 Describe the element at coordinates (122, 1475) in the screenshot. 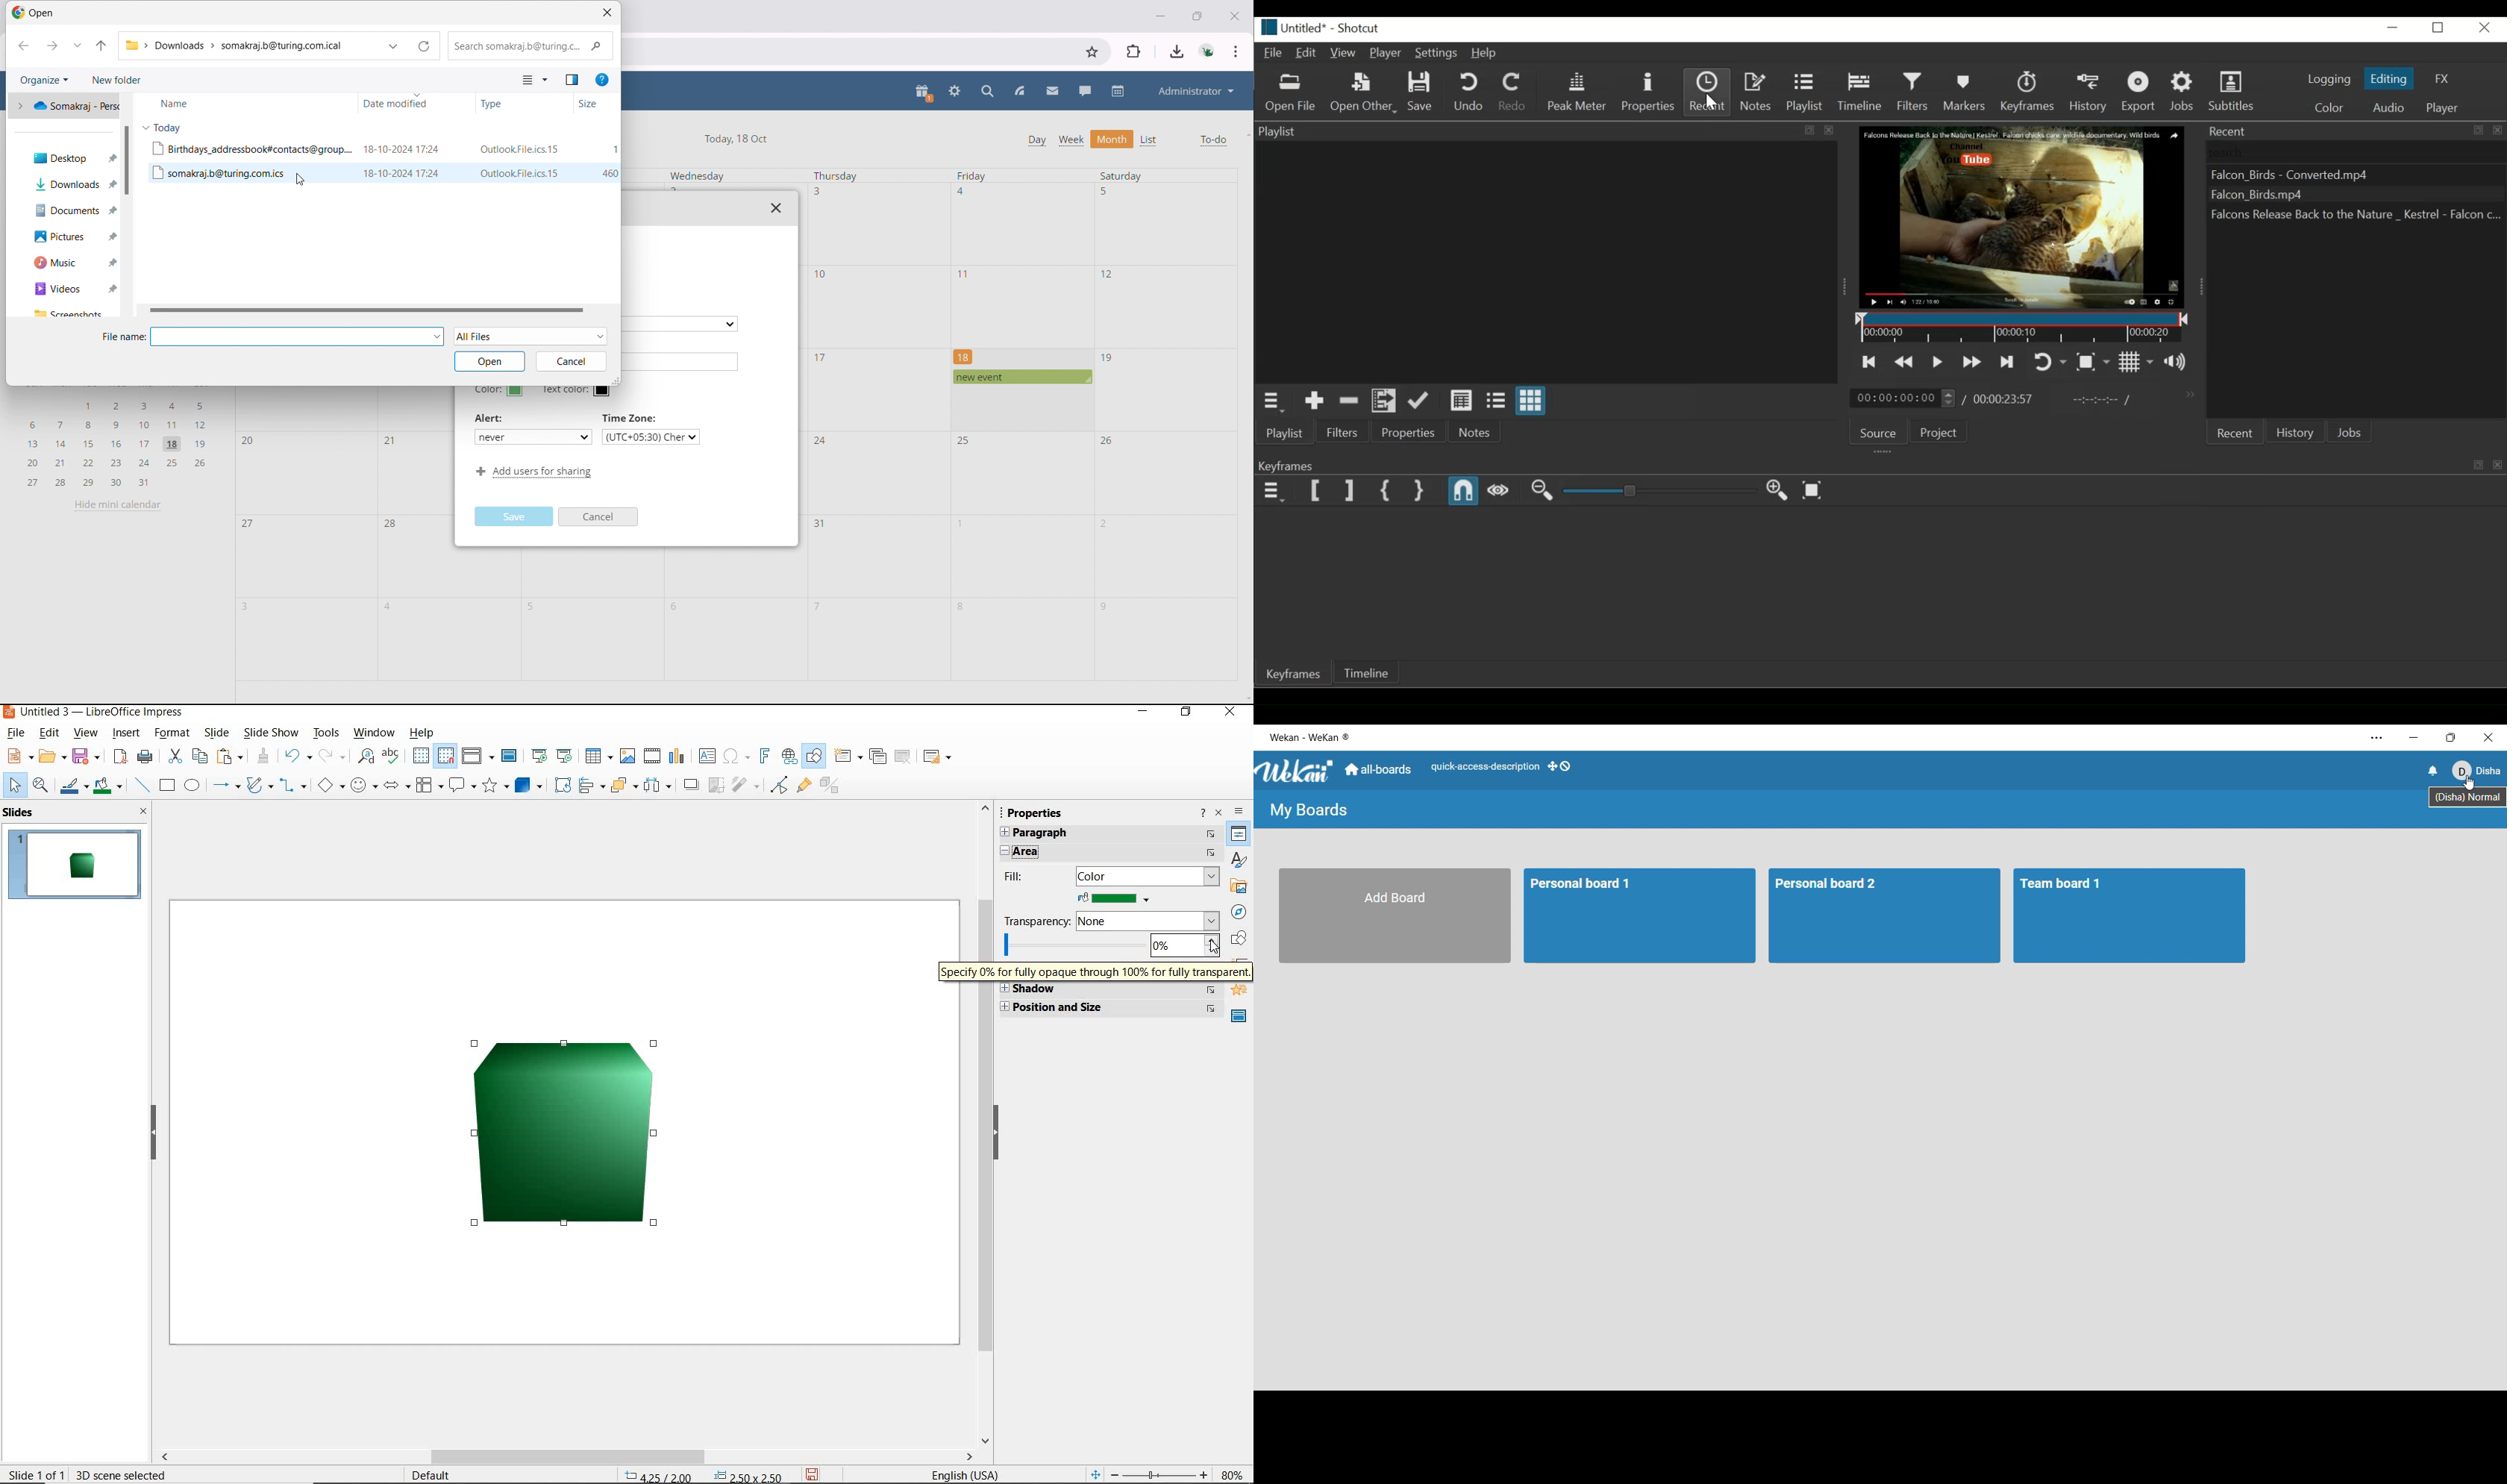

I see `30 scene selected` at that location.